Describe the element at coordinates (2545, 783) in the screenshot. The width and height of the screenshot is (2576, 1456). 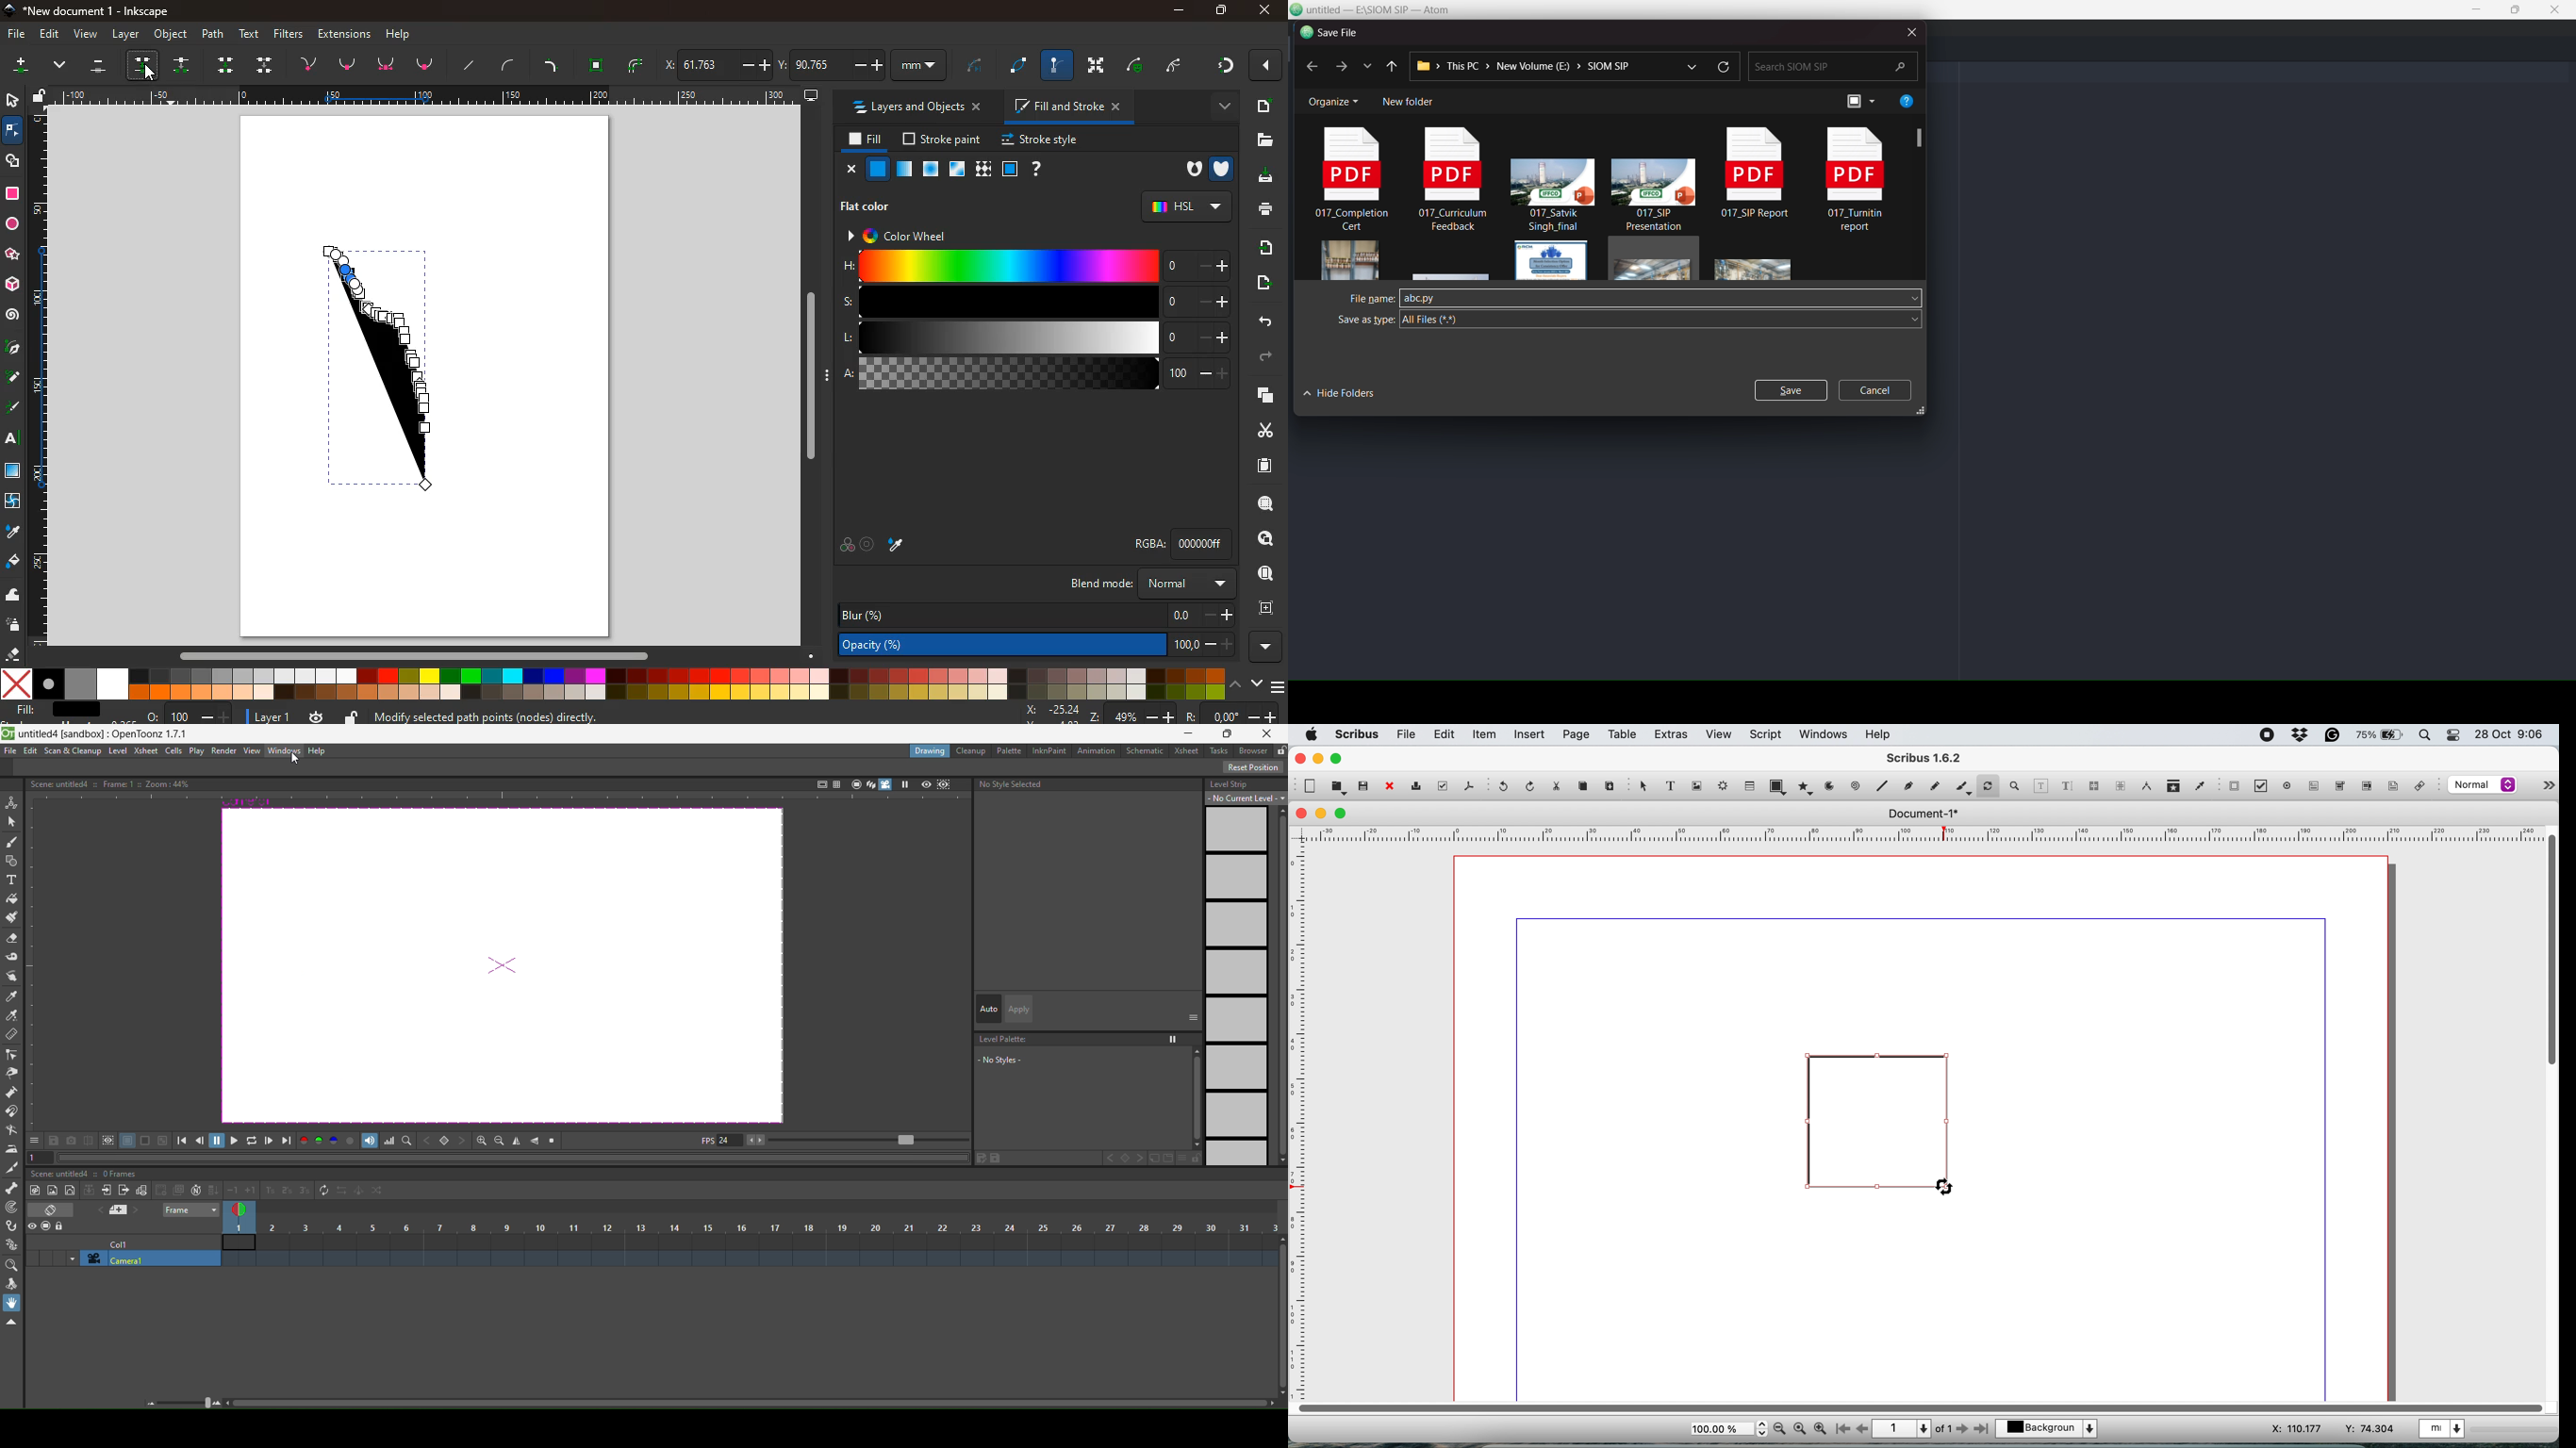
I see `more options` at that location.